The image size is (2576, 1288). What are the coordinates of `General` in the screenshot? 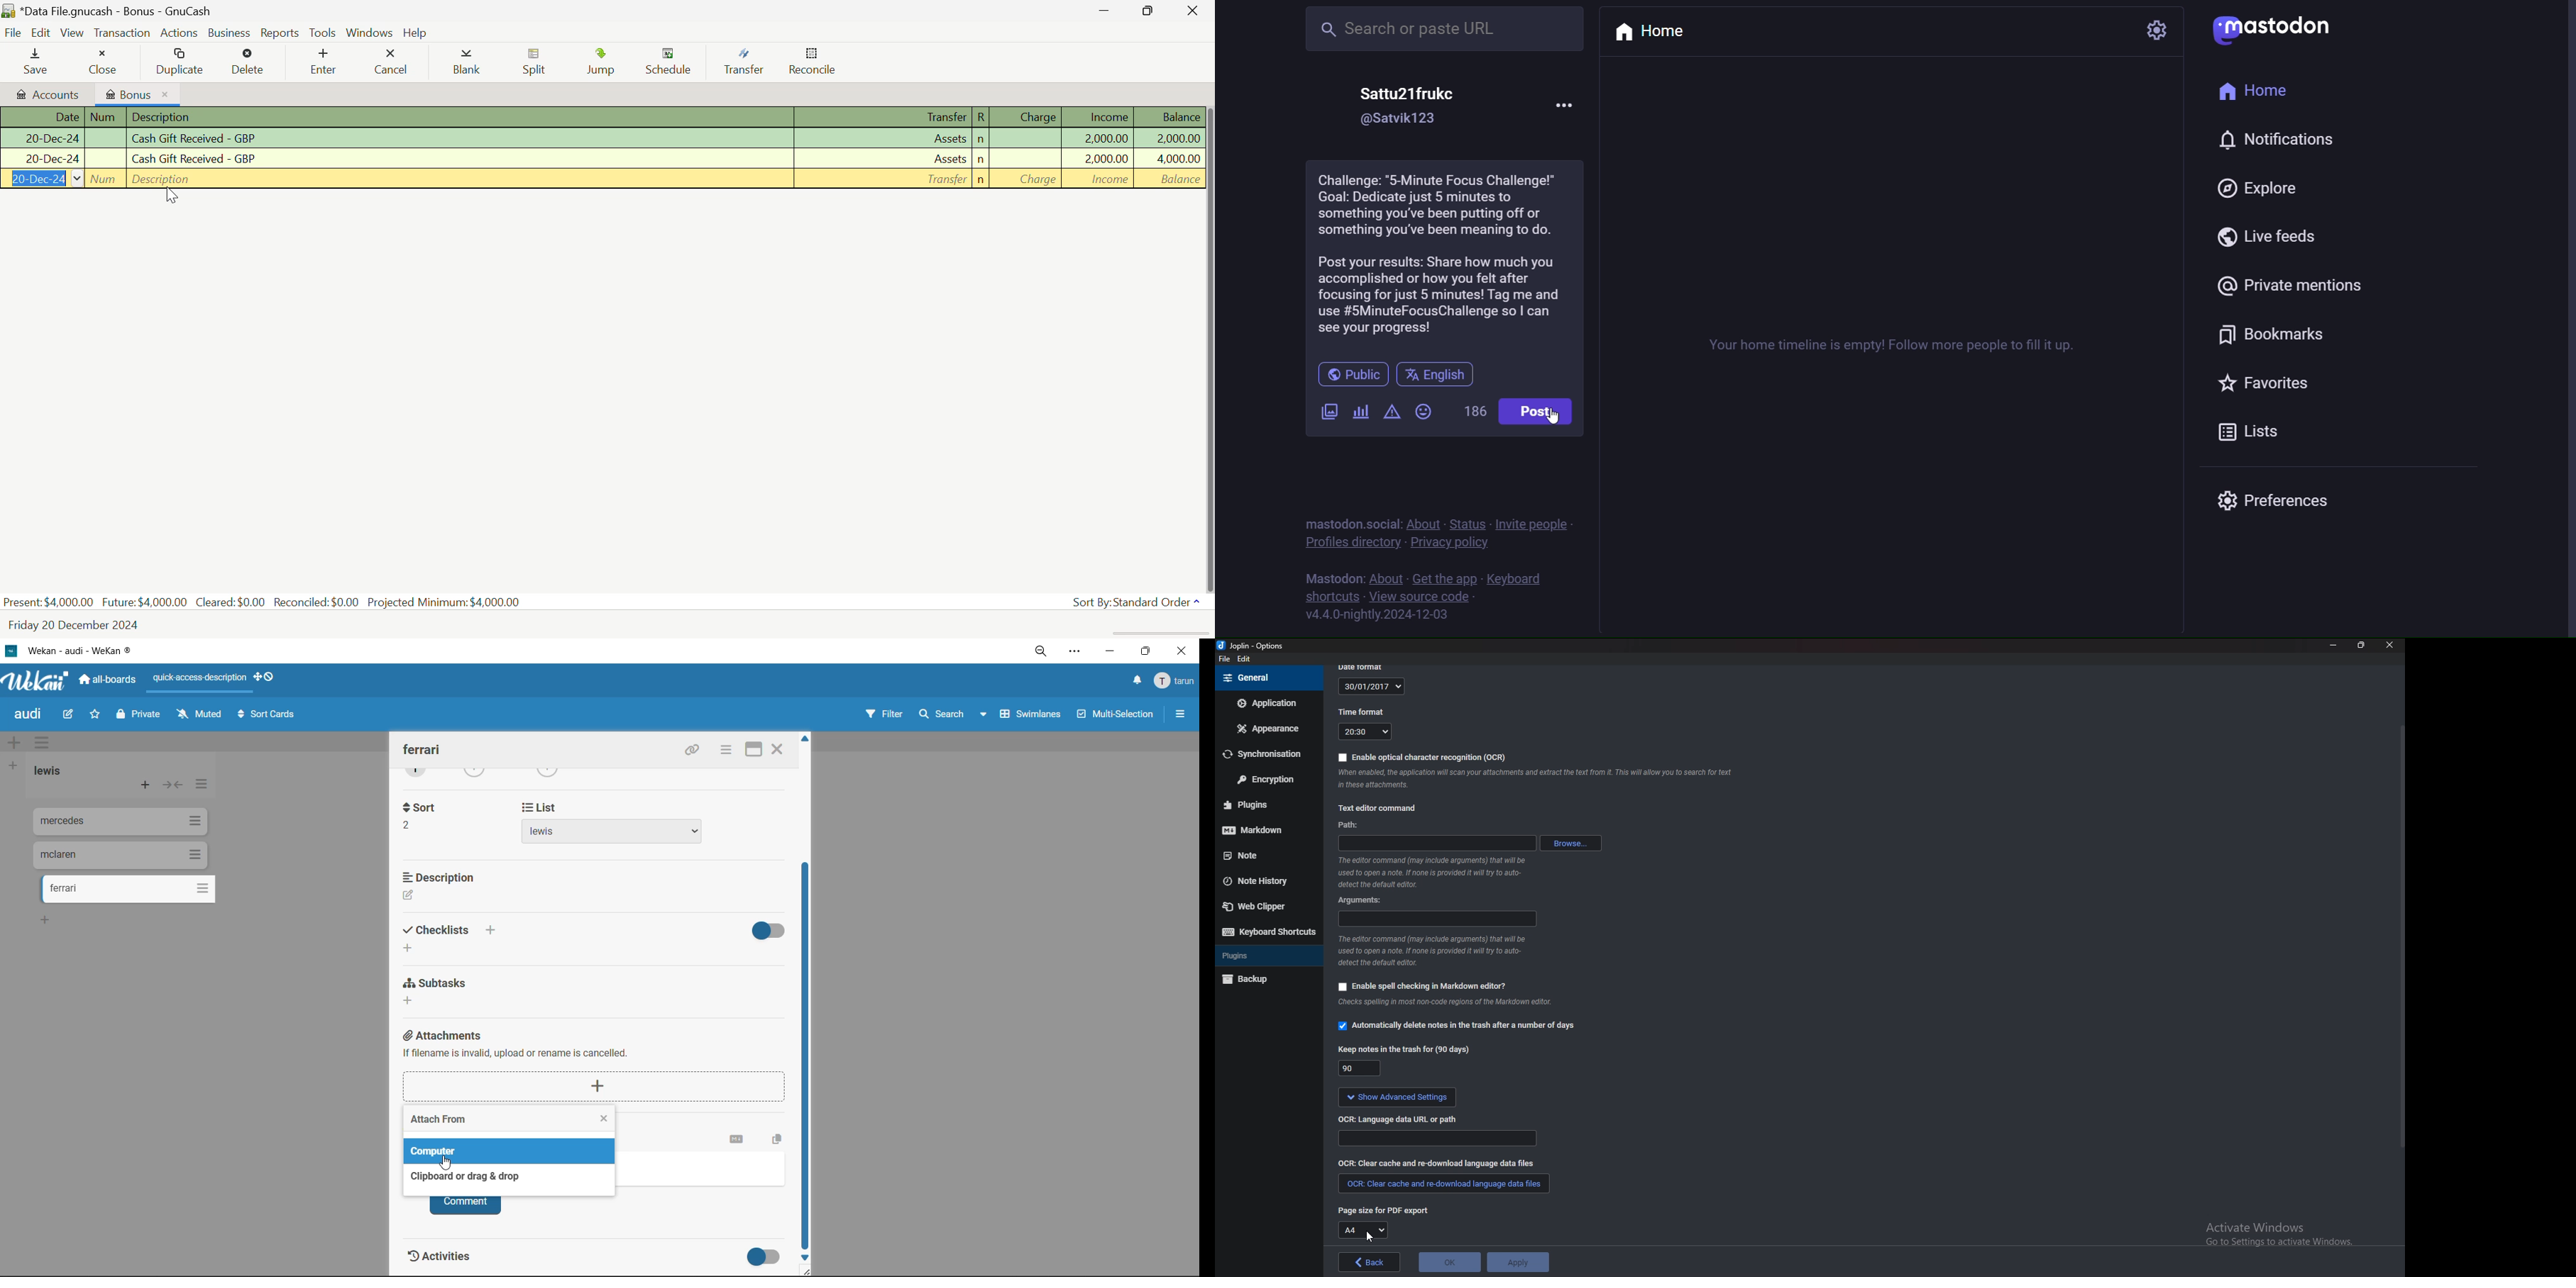 It's located at (1268, 678).